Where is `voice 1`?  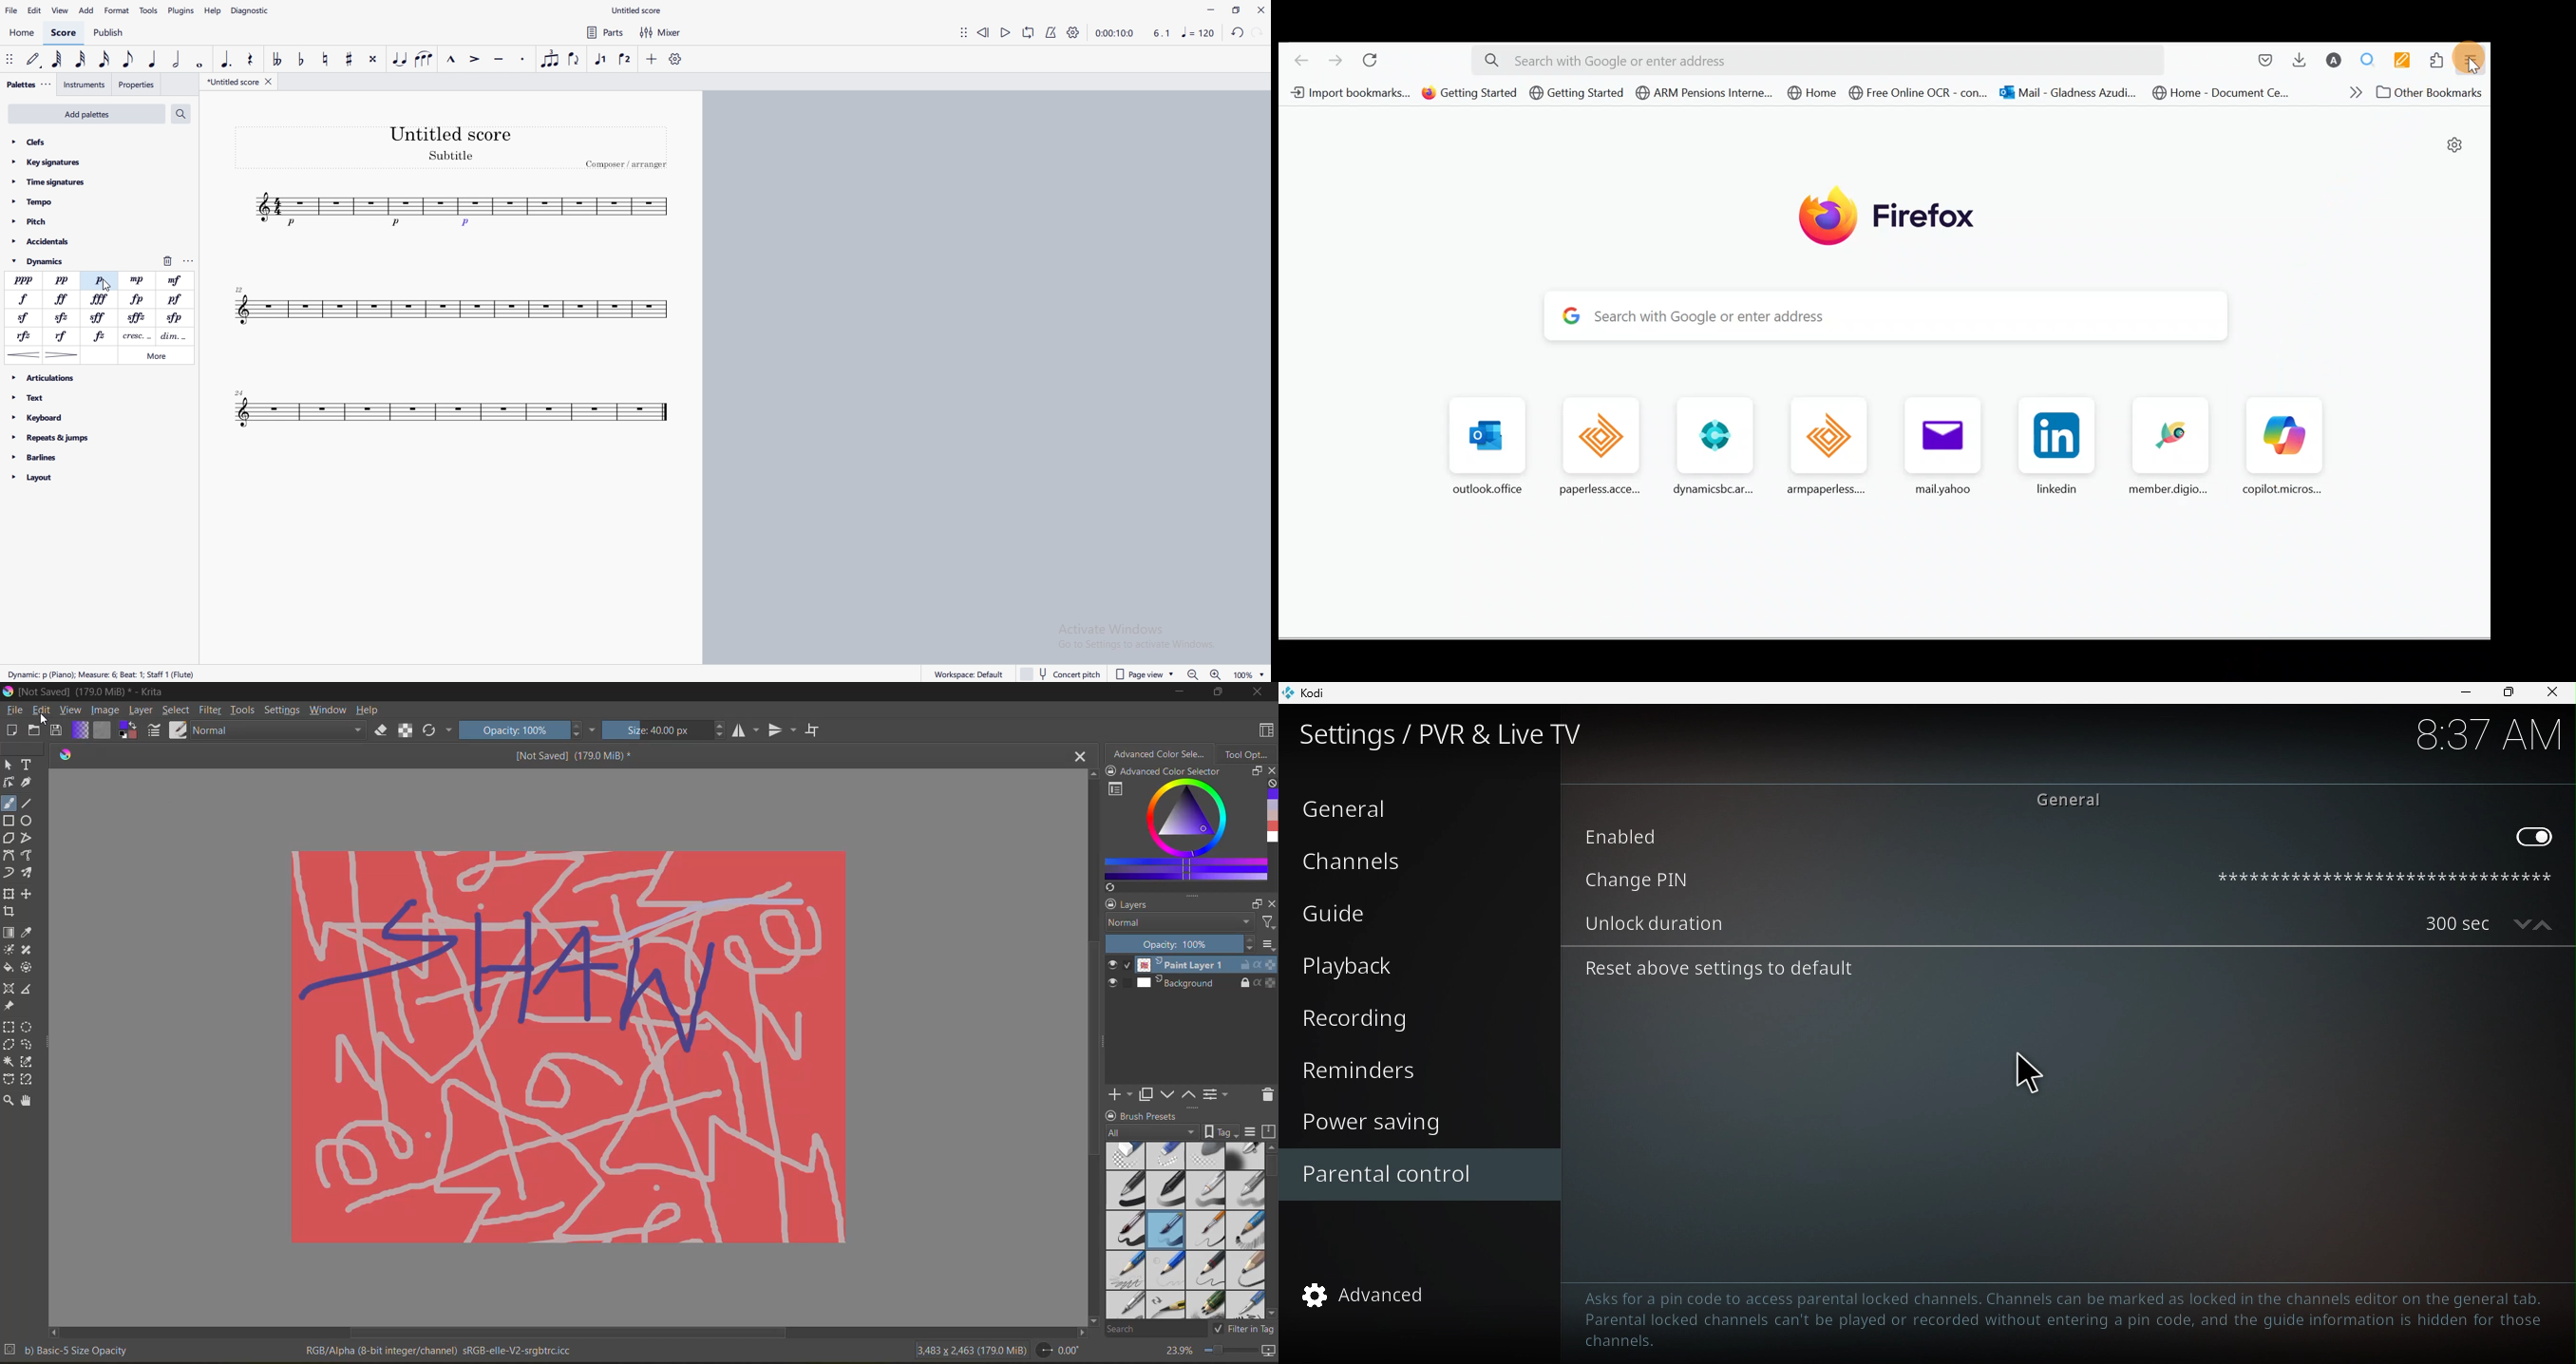
voice 1 is located at coordinates (602, 59).